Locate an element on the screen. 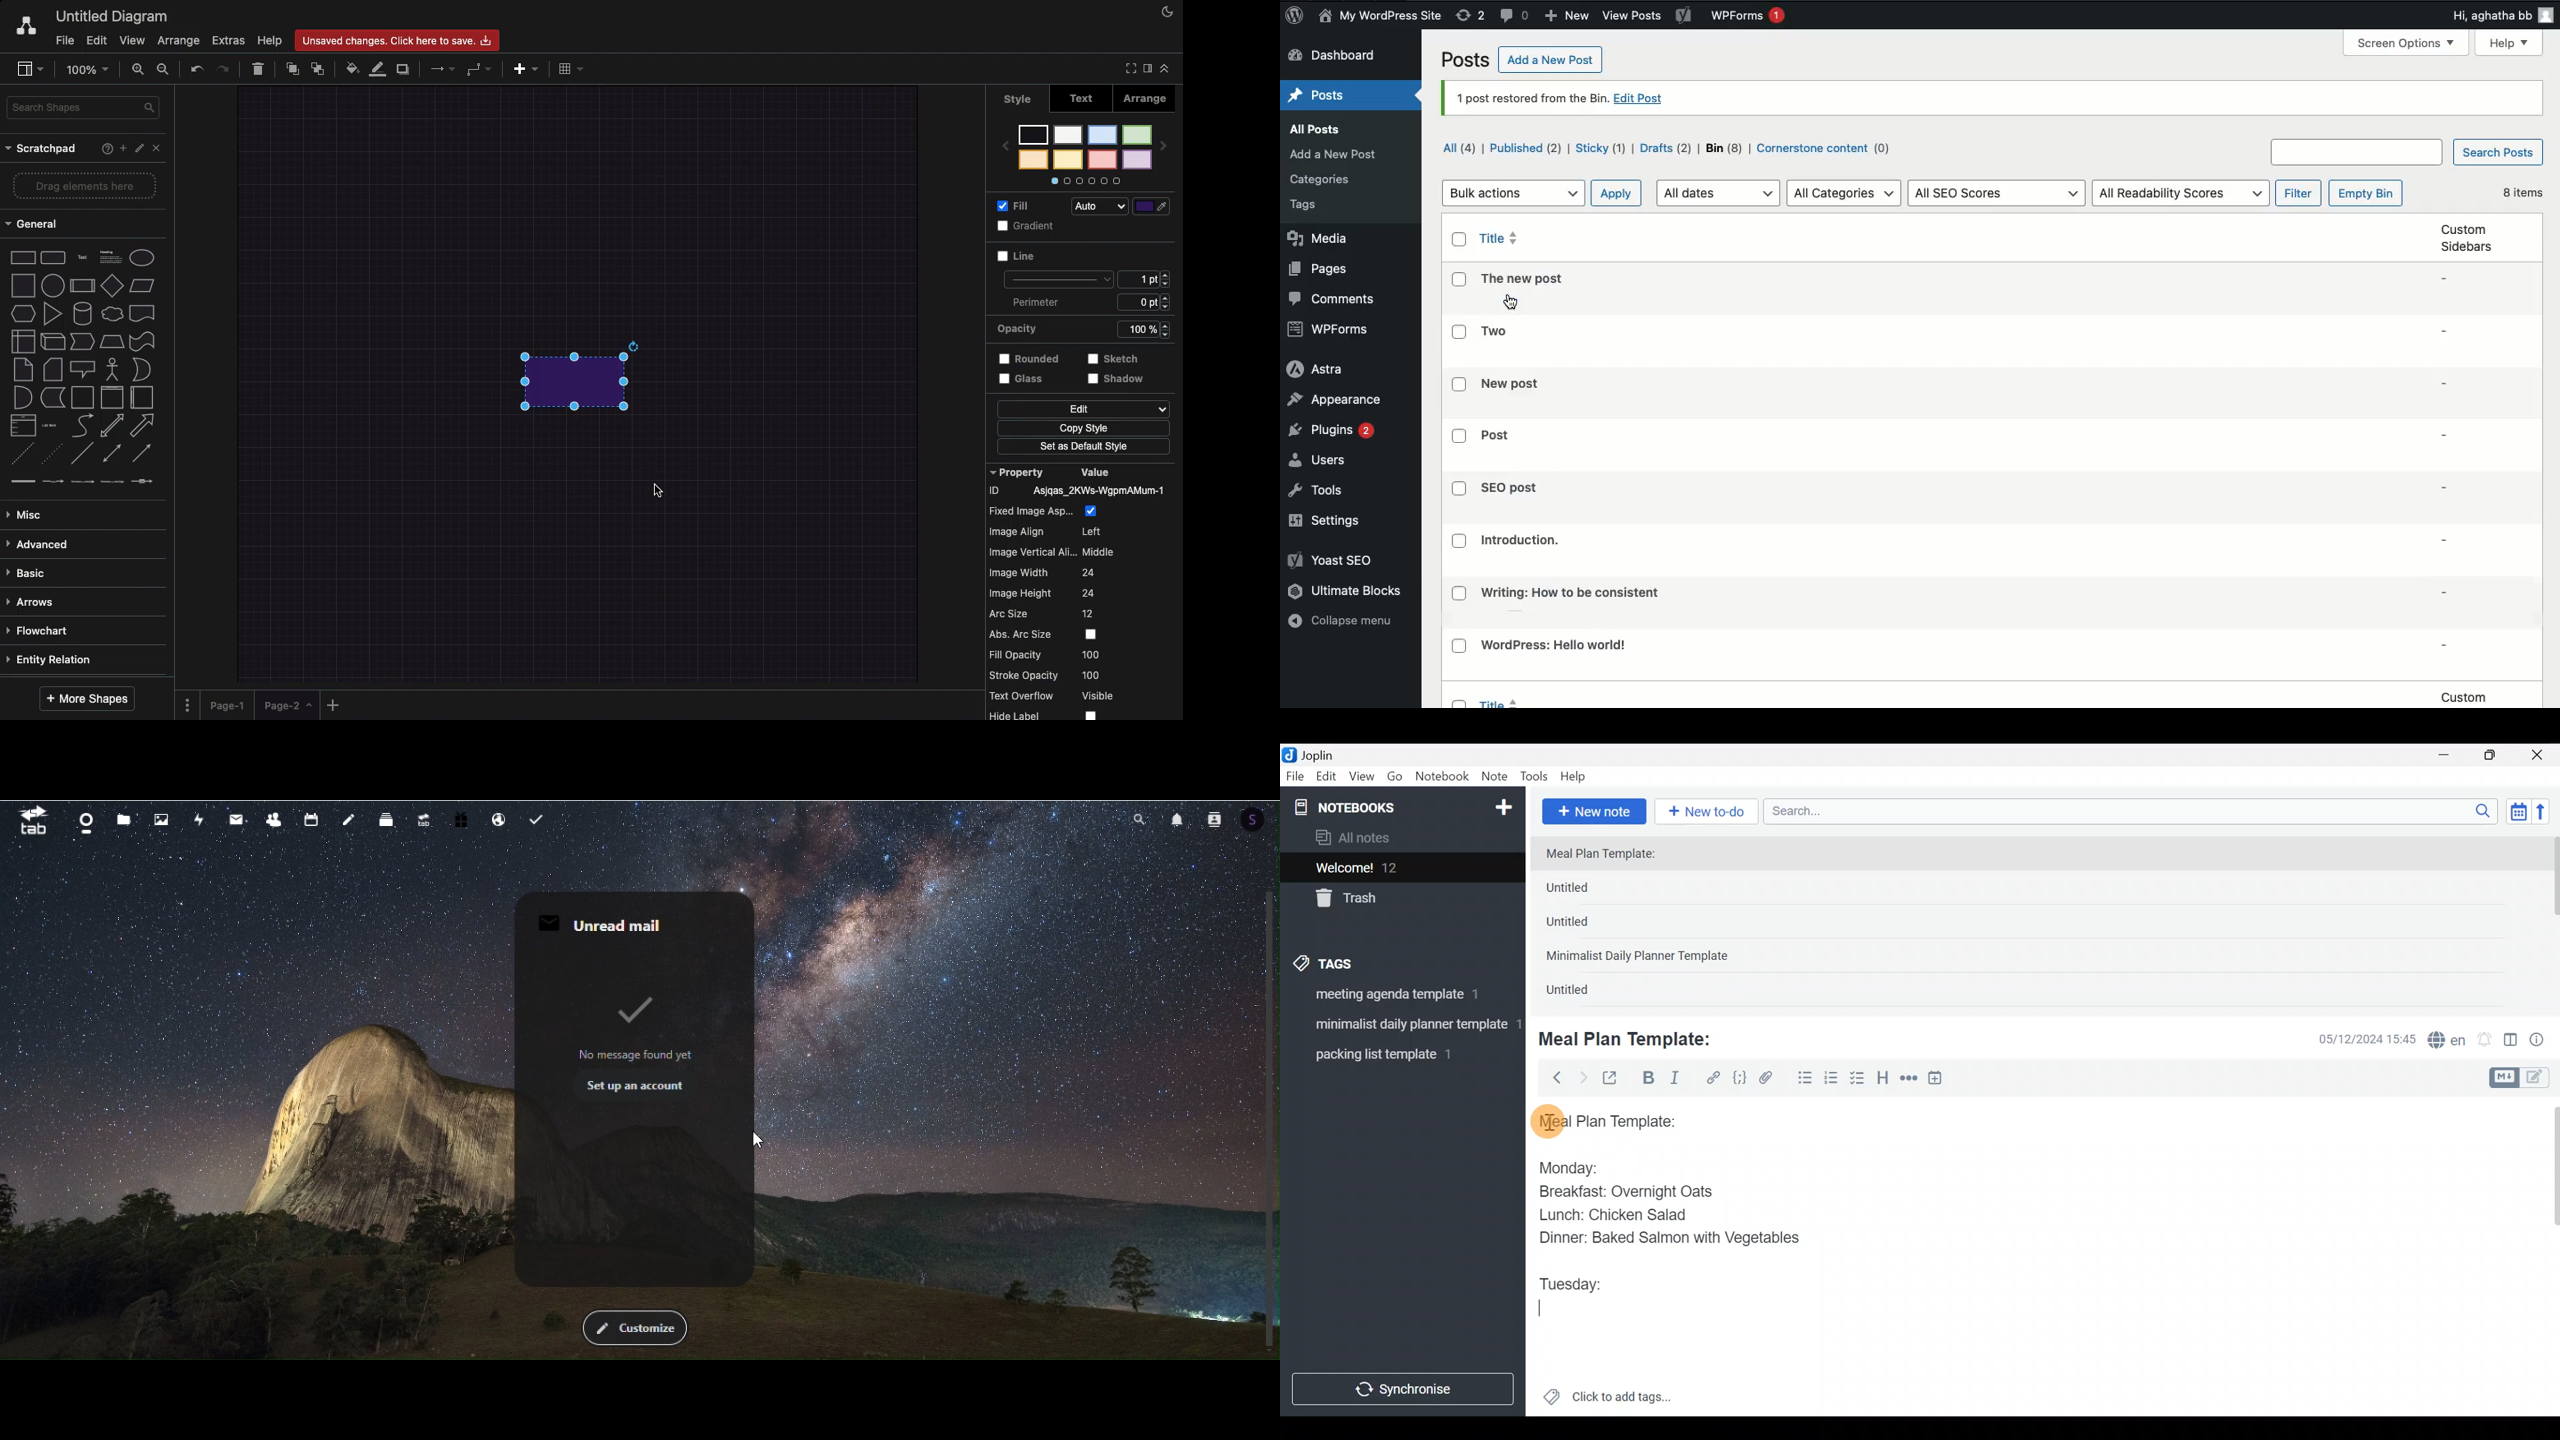 The image size is (2576, 1456). Appearance  is located at coordinates (1335, 401).